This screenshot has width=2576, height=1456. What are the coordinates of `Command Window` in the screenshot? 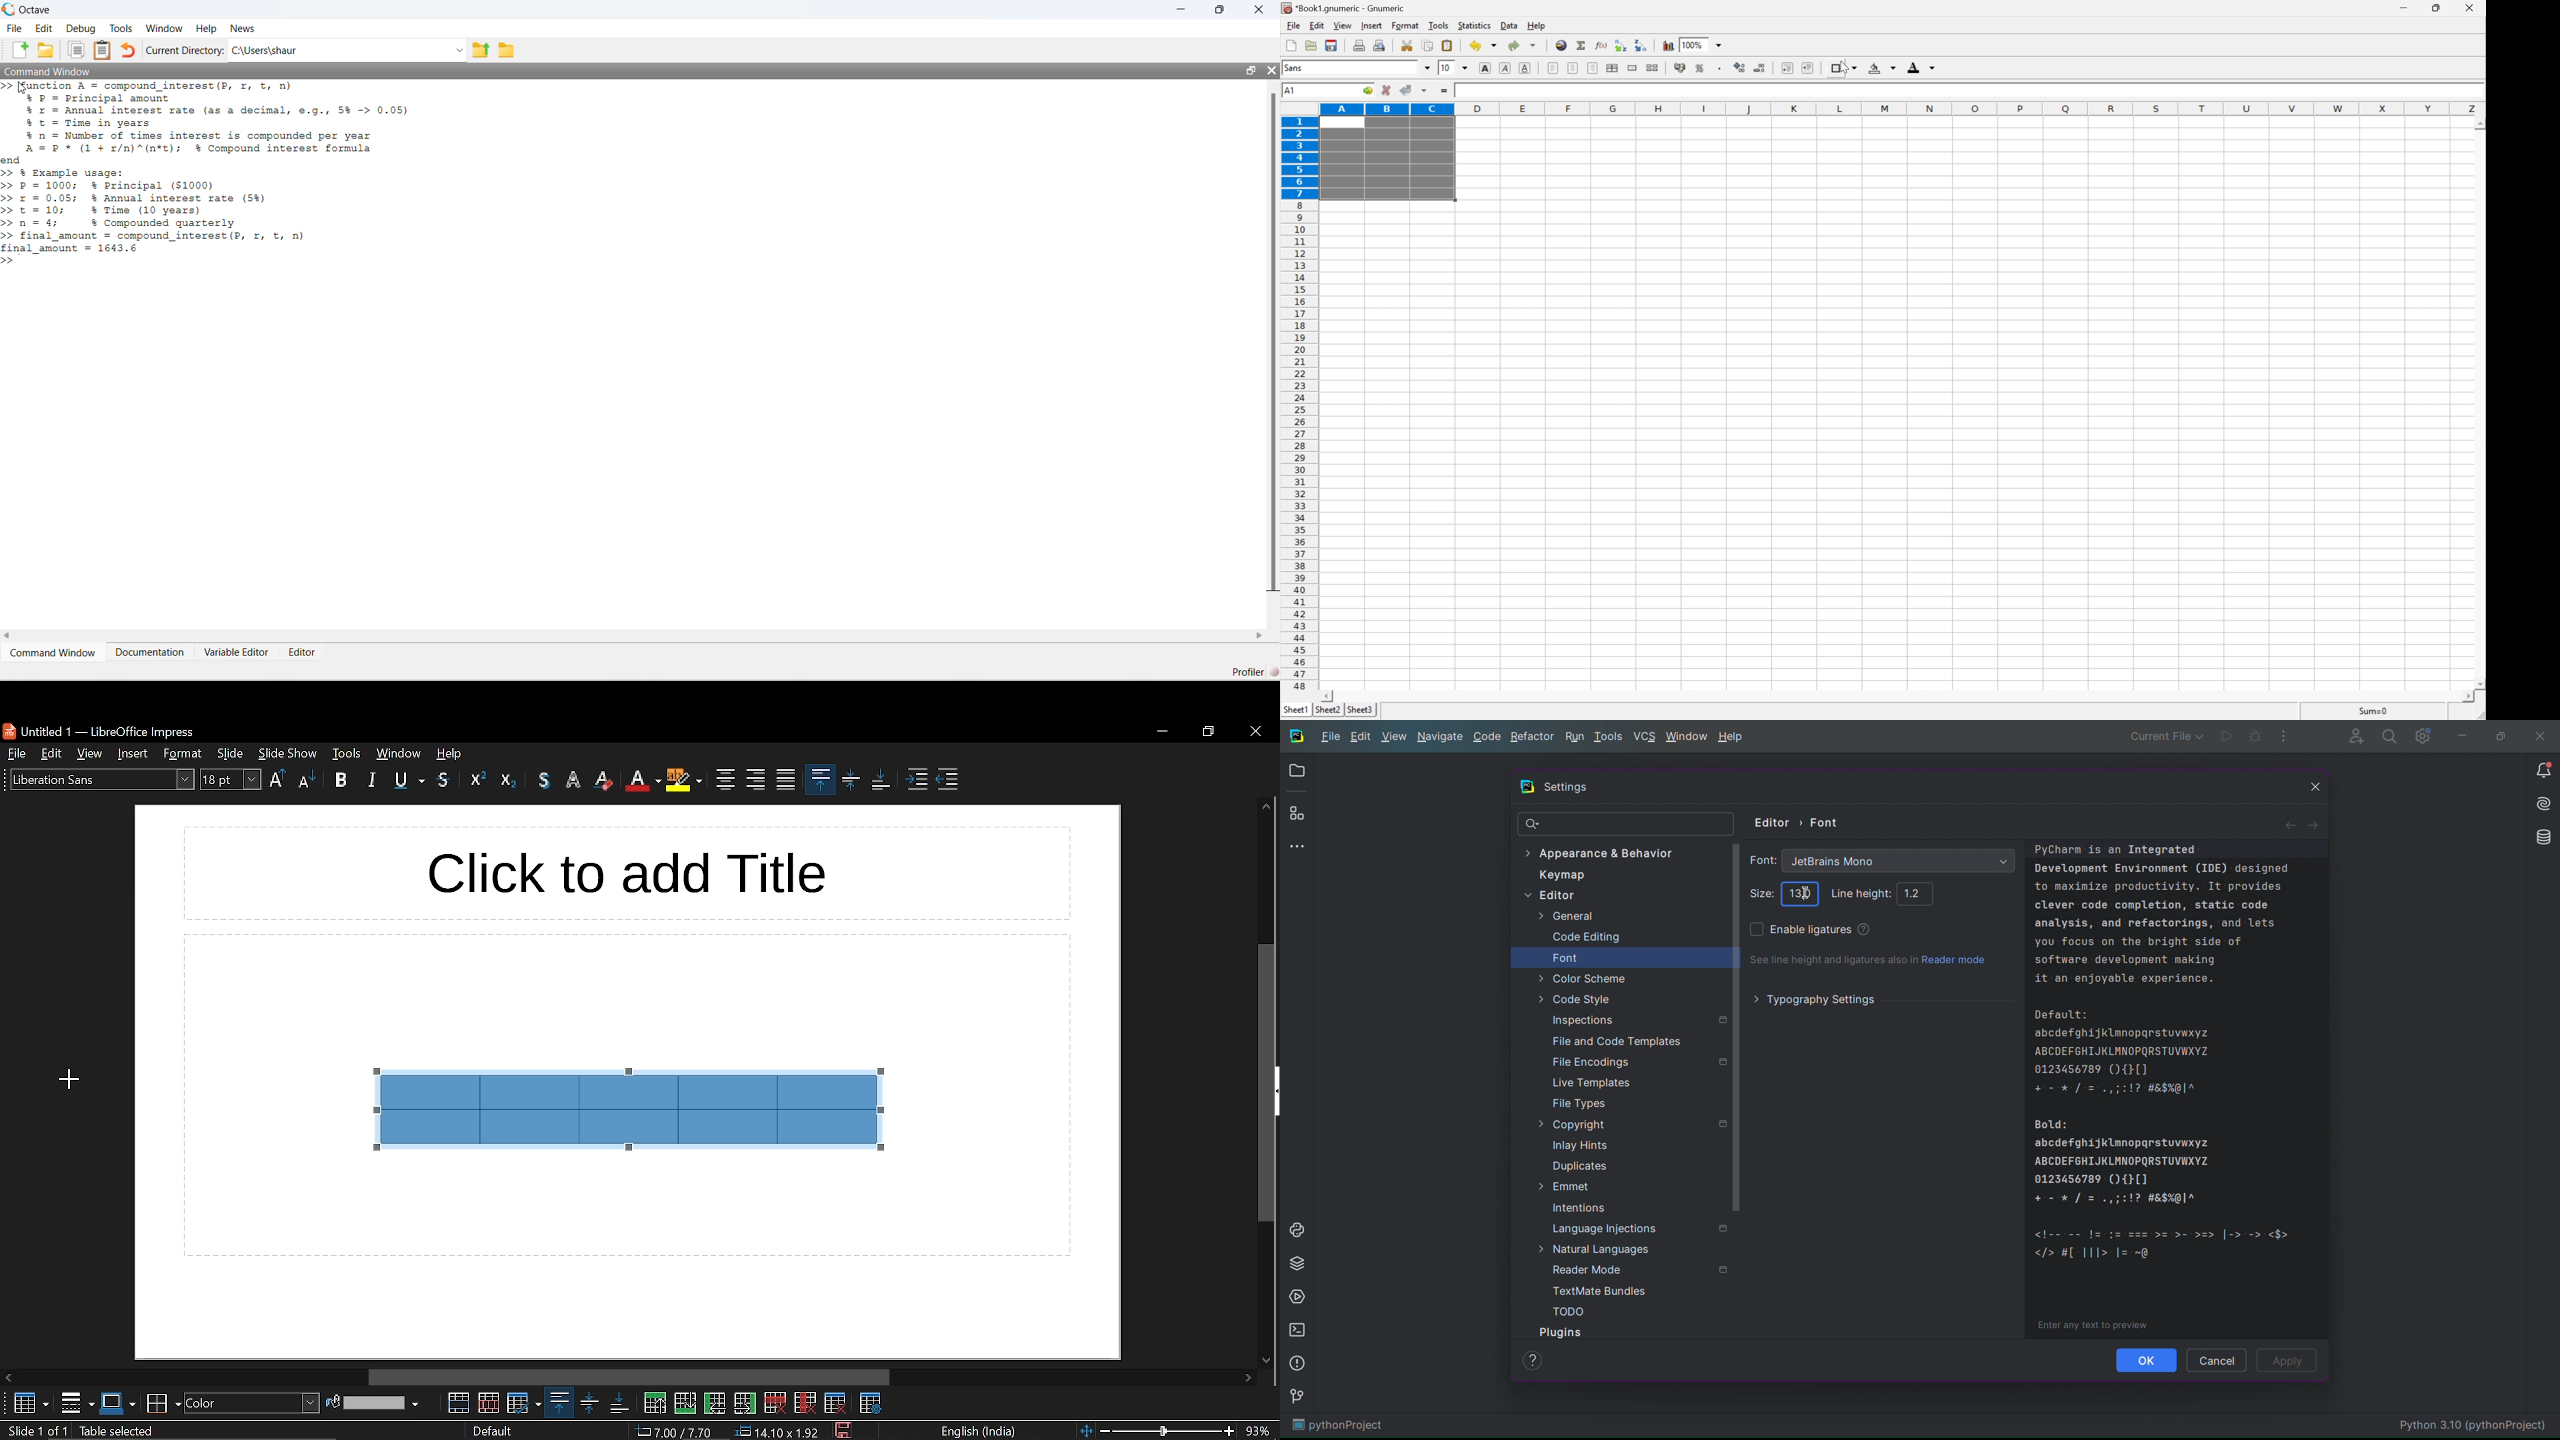 It's located at (54, 653).